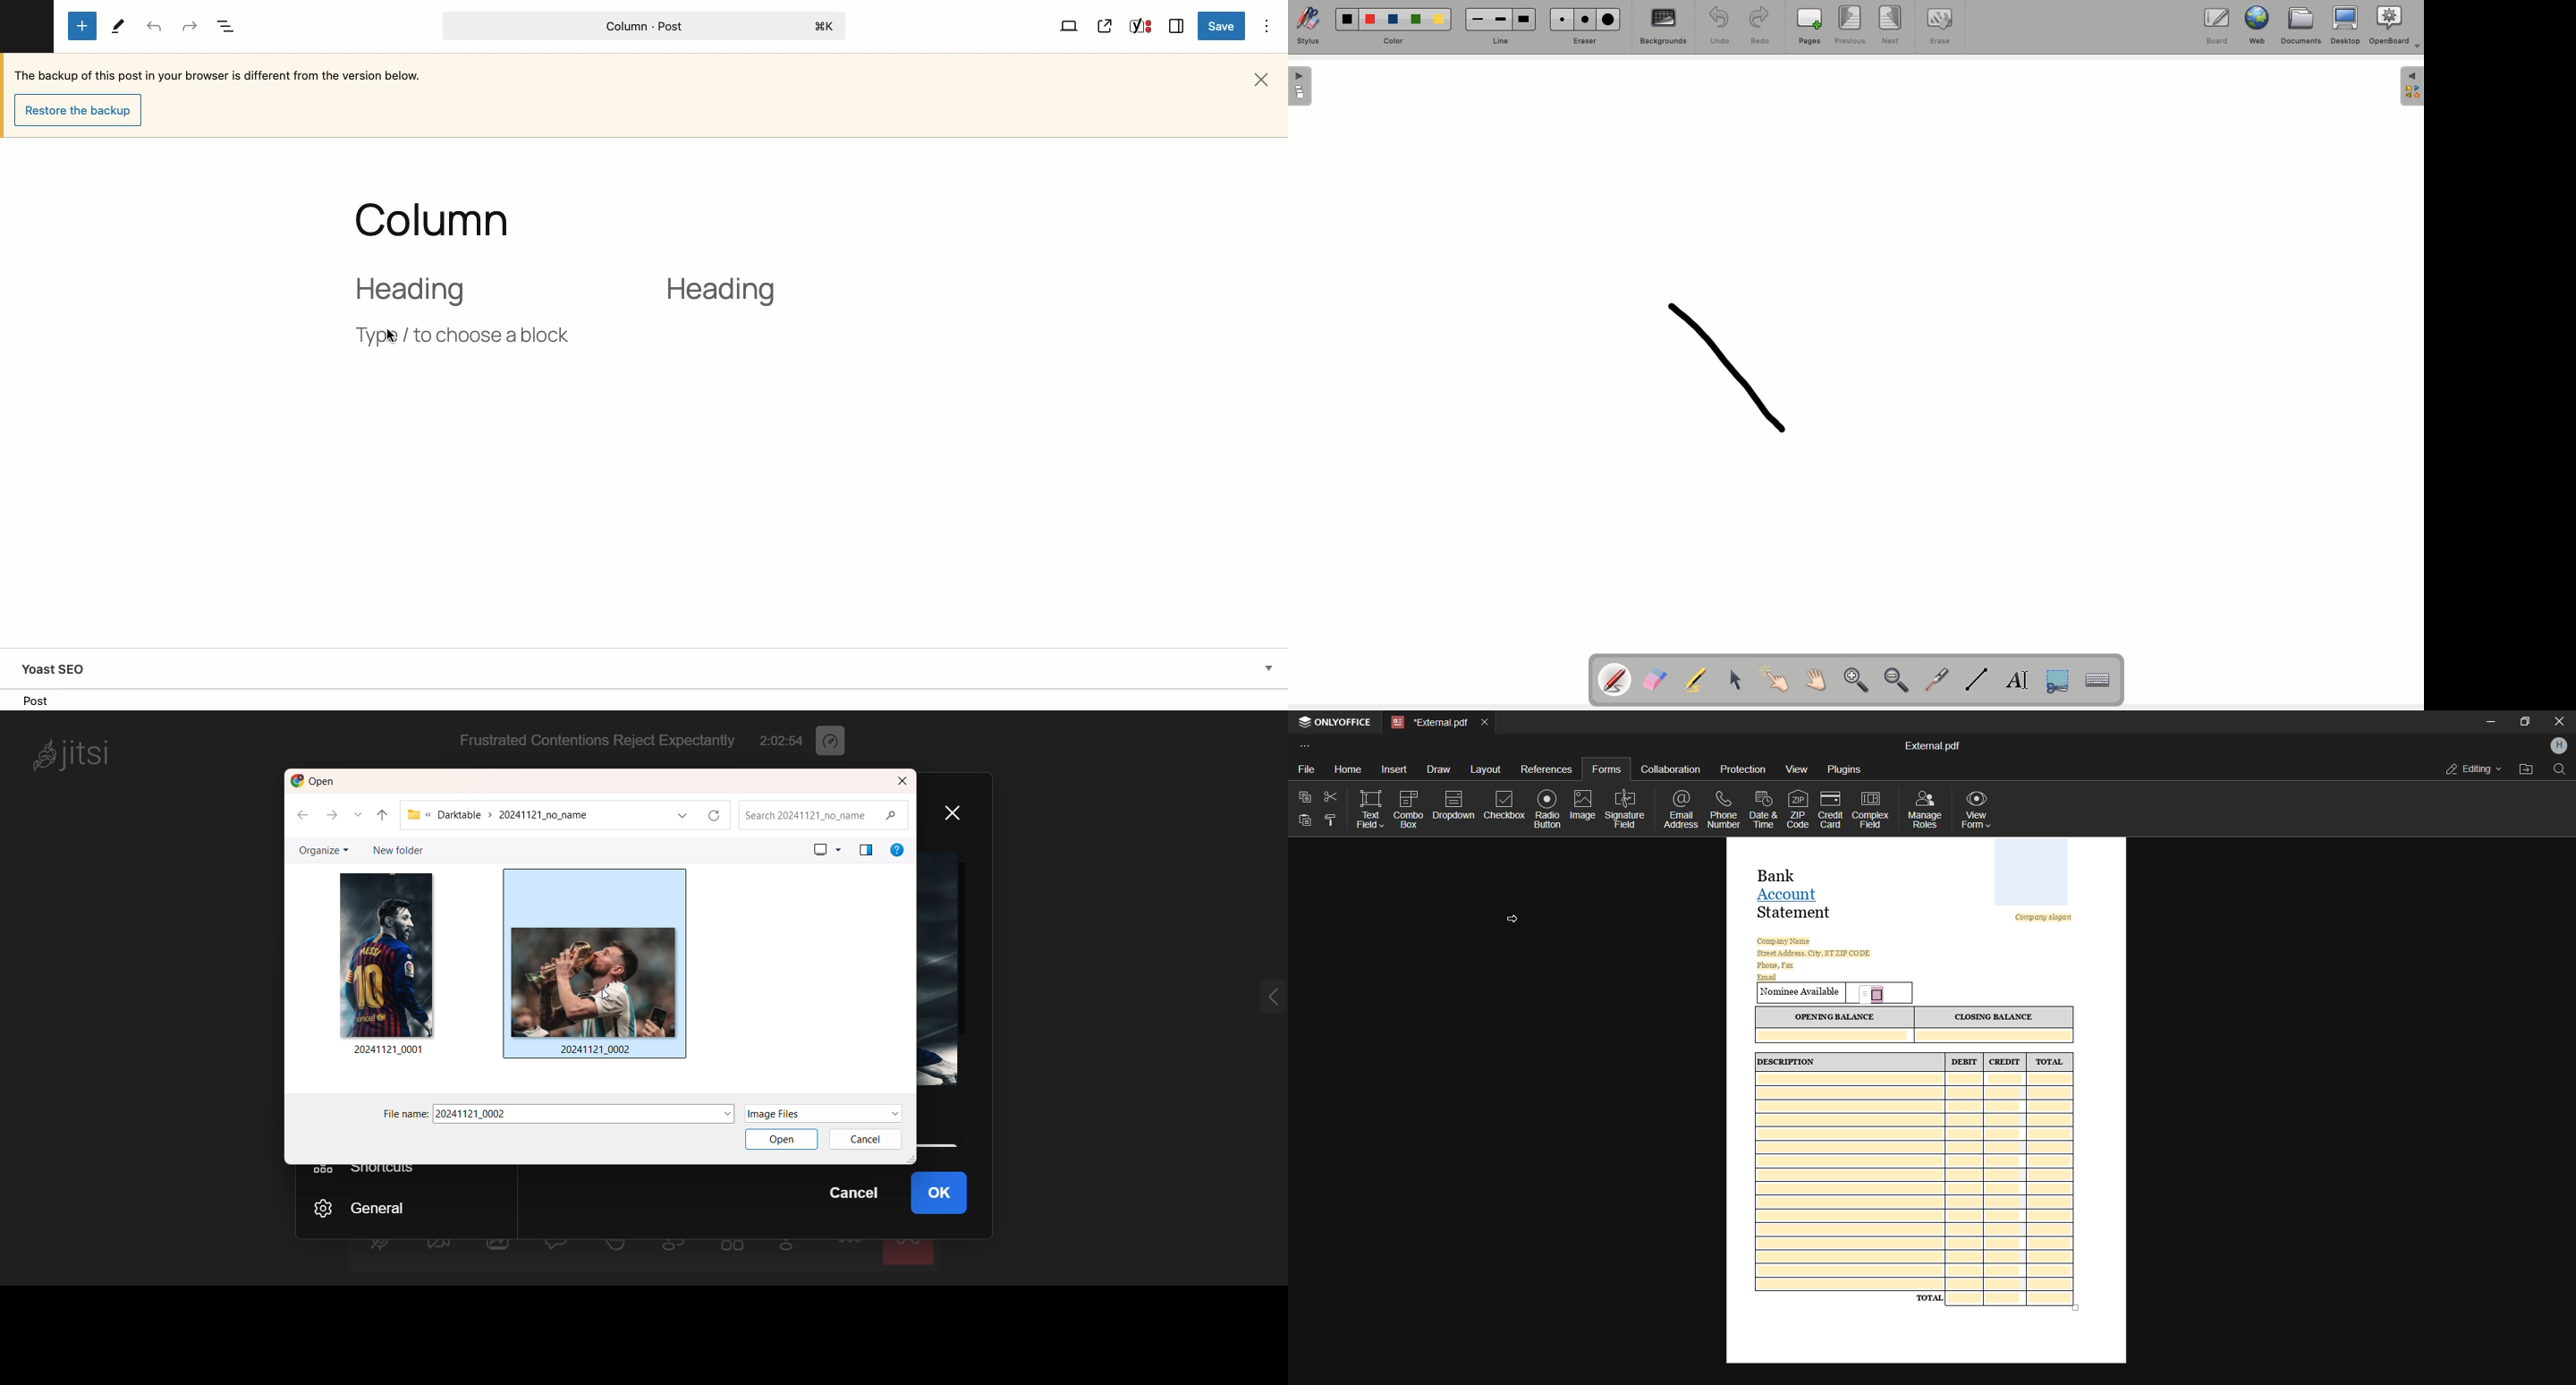 The image size is (2576, 1400). Describe the element at coordinates (851, 1251) in the screenshot. I see `more actions` at that location.